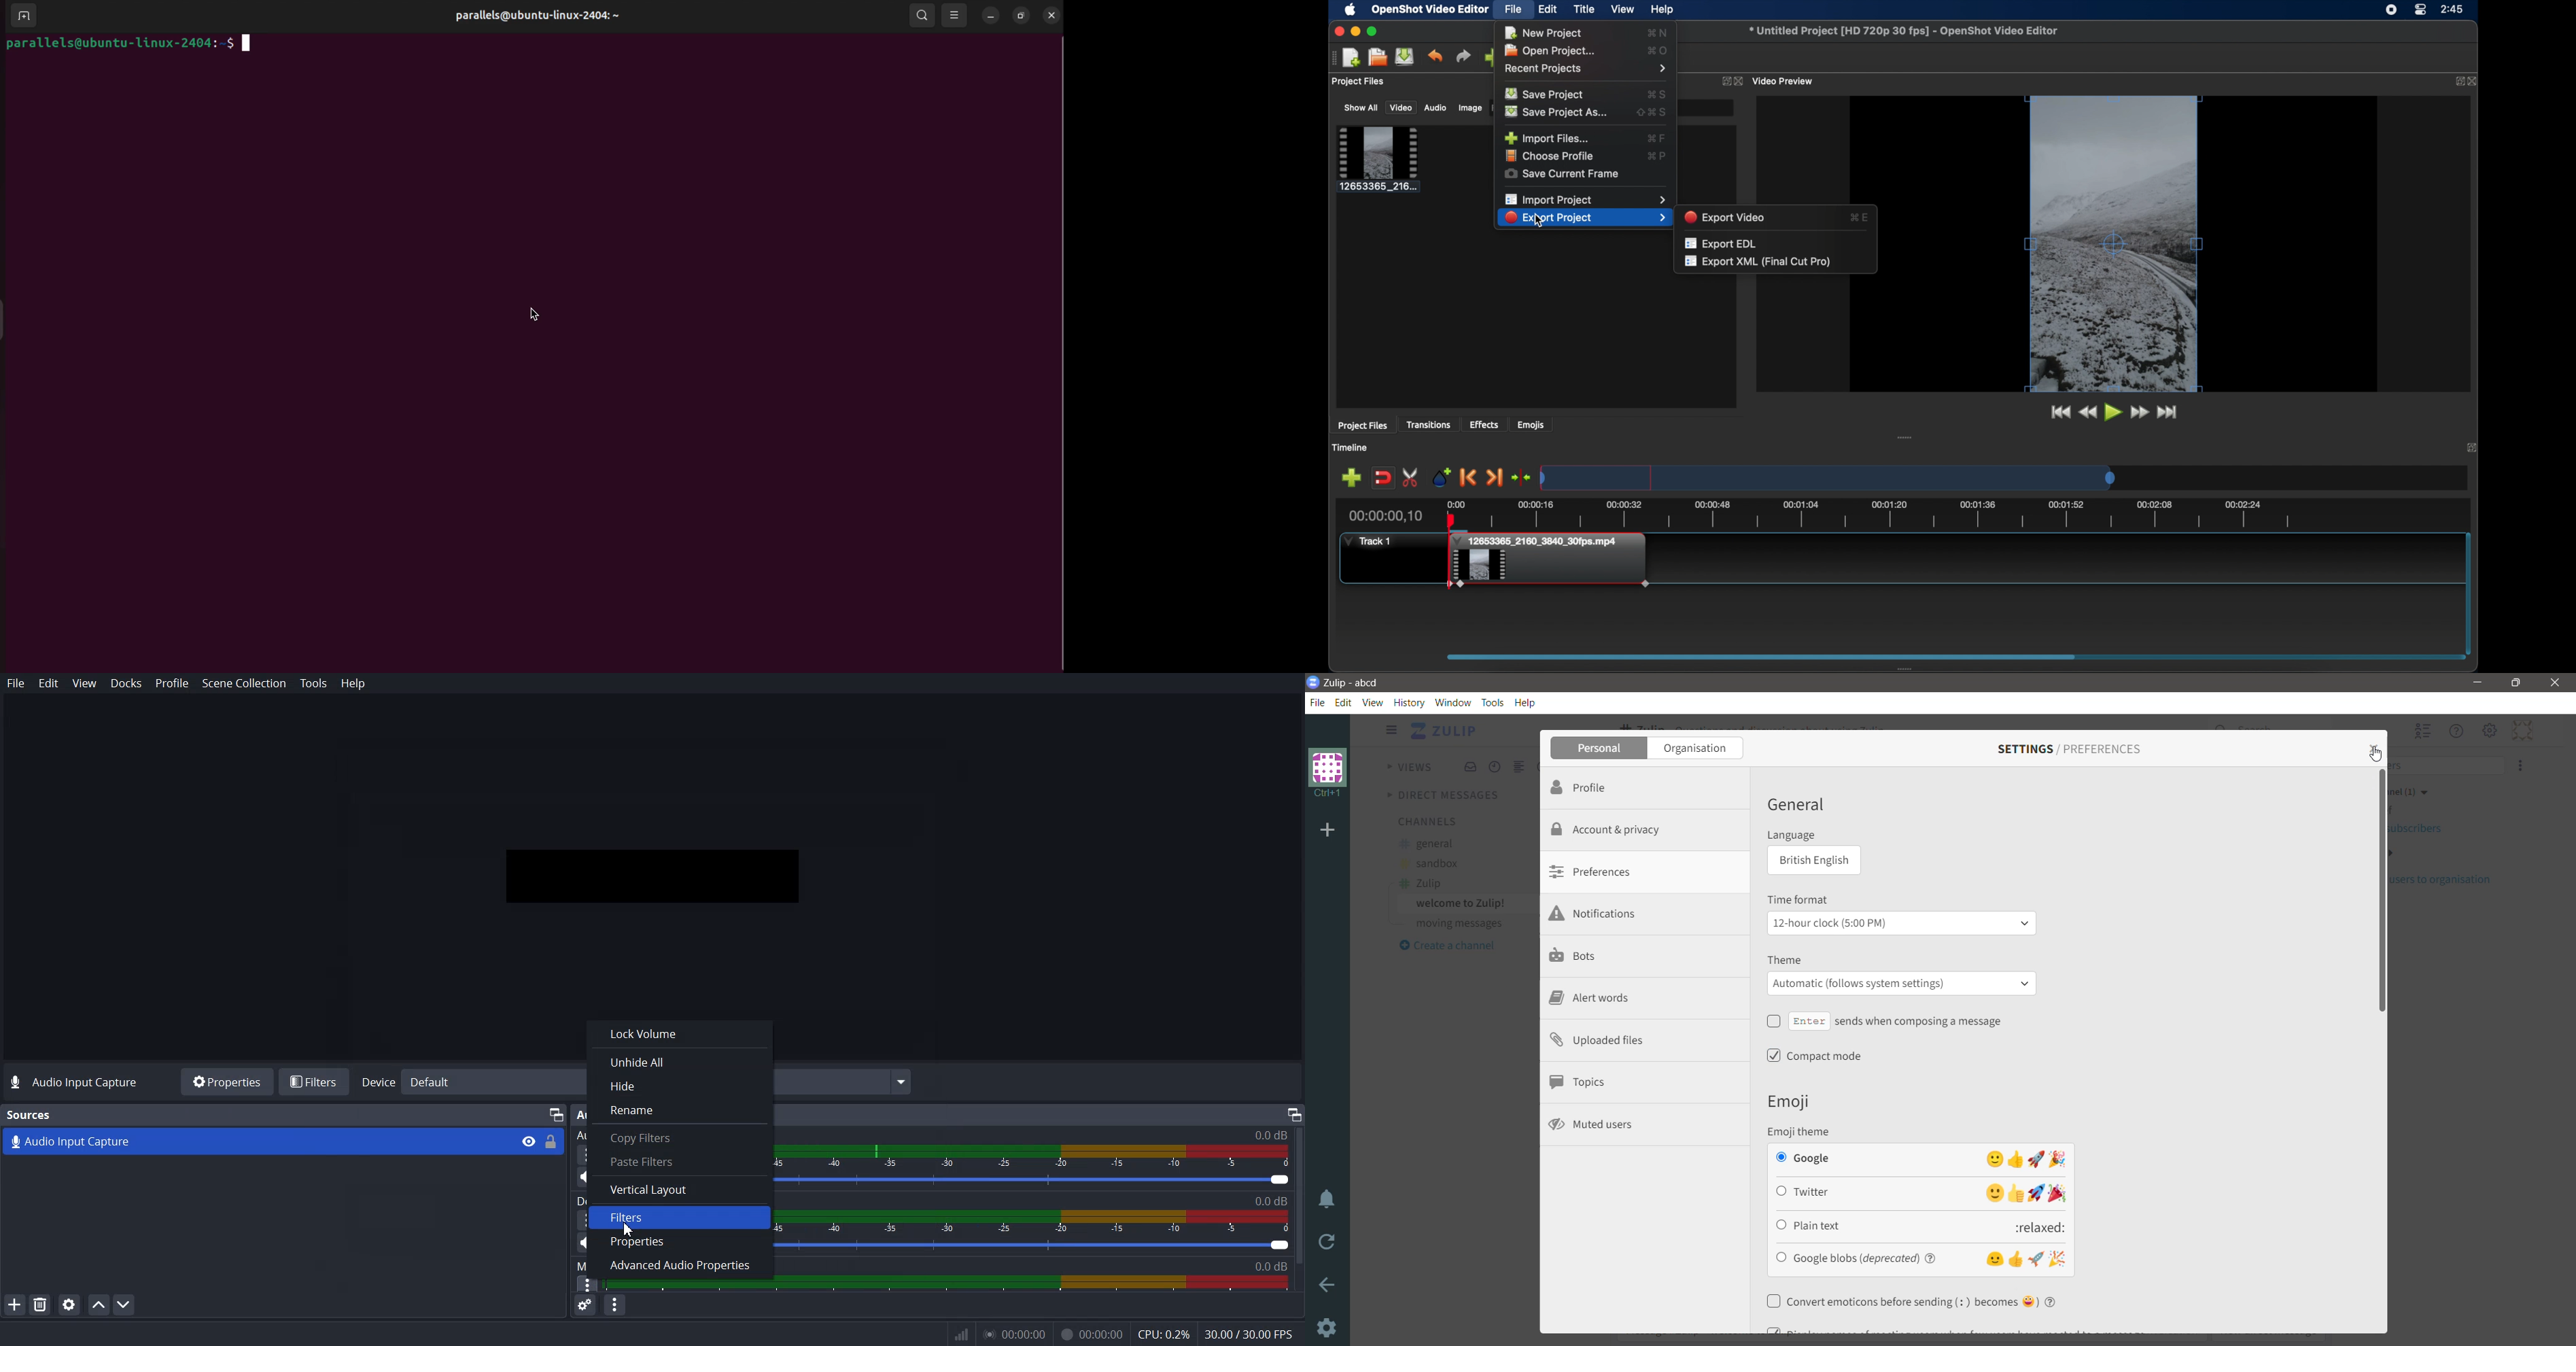  What do you see at coordinates (1804, 807) in the screenshot?
I see `General` at bounding box center [1804, 807].